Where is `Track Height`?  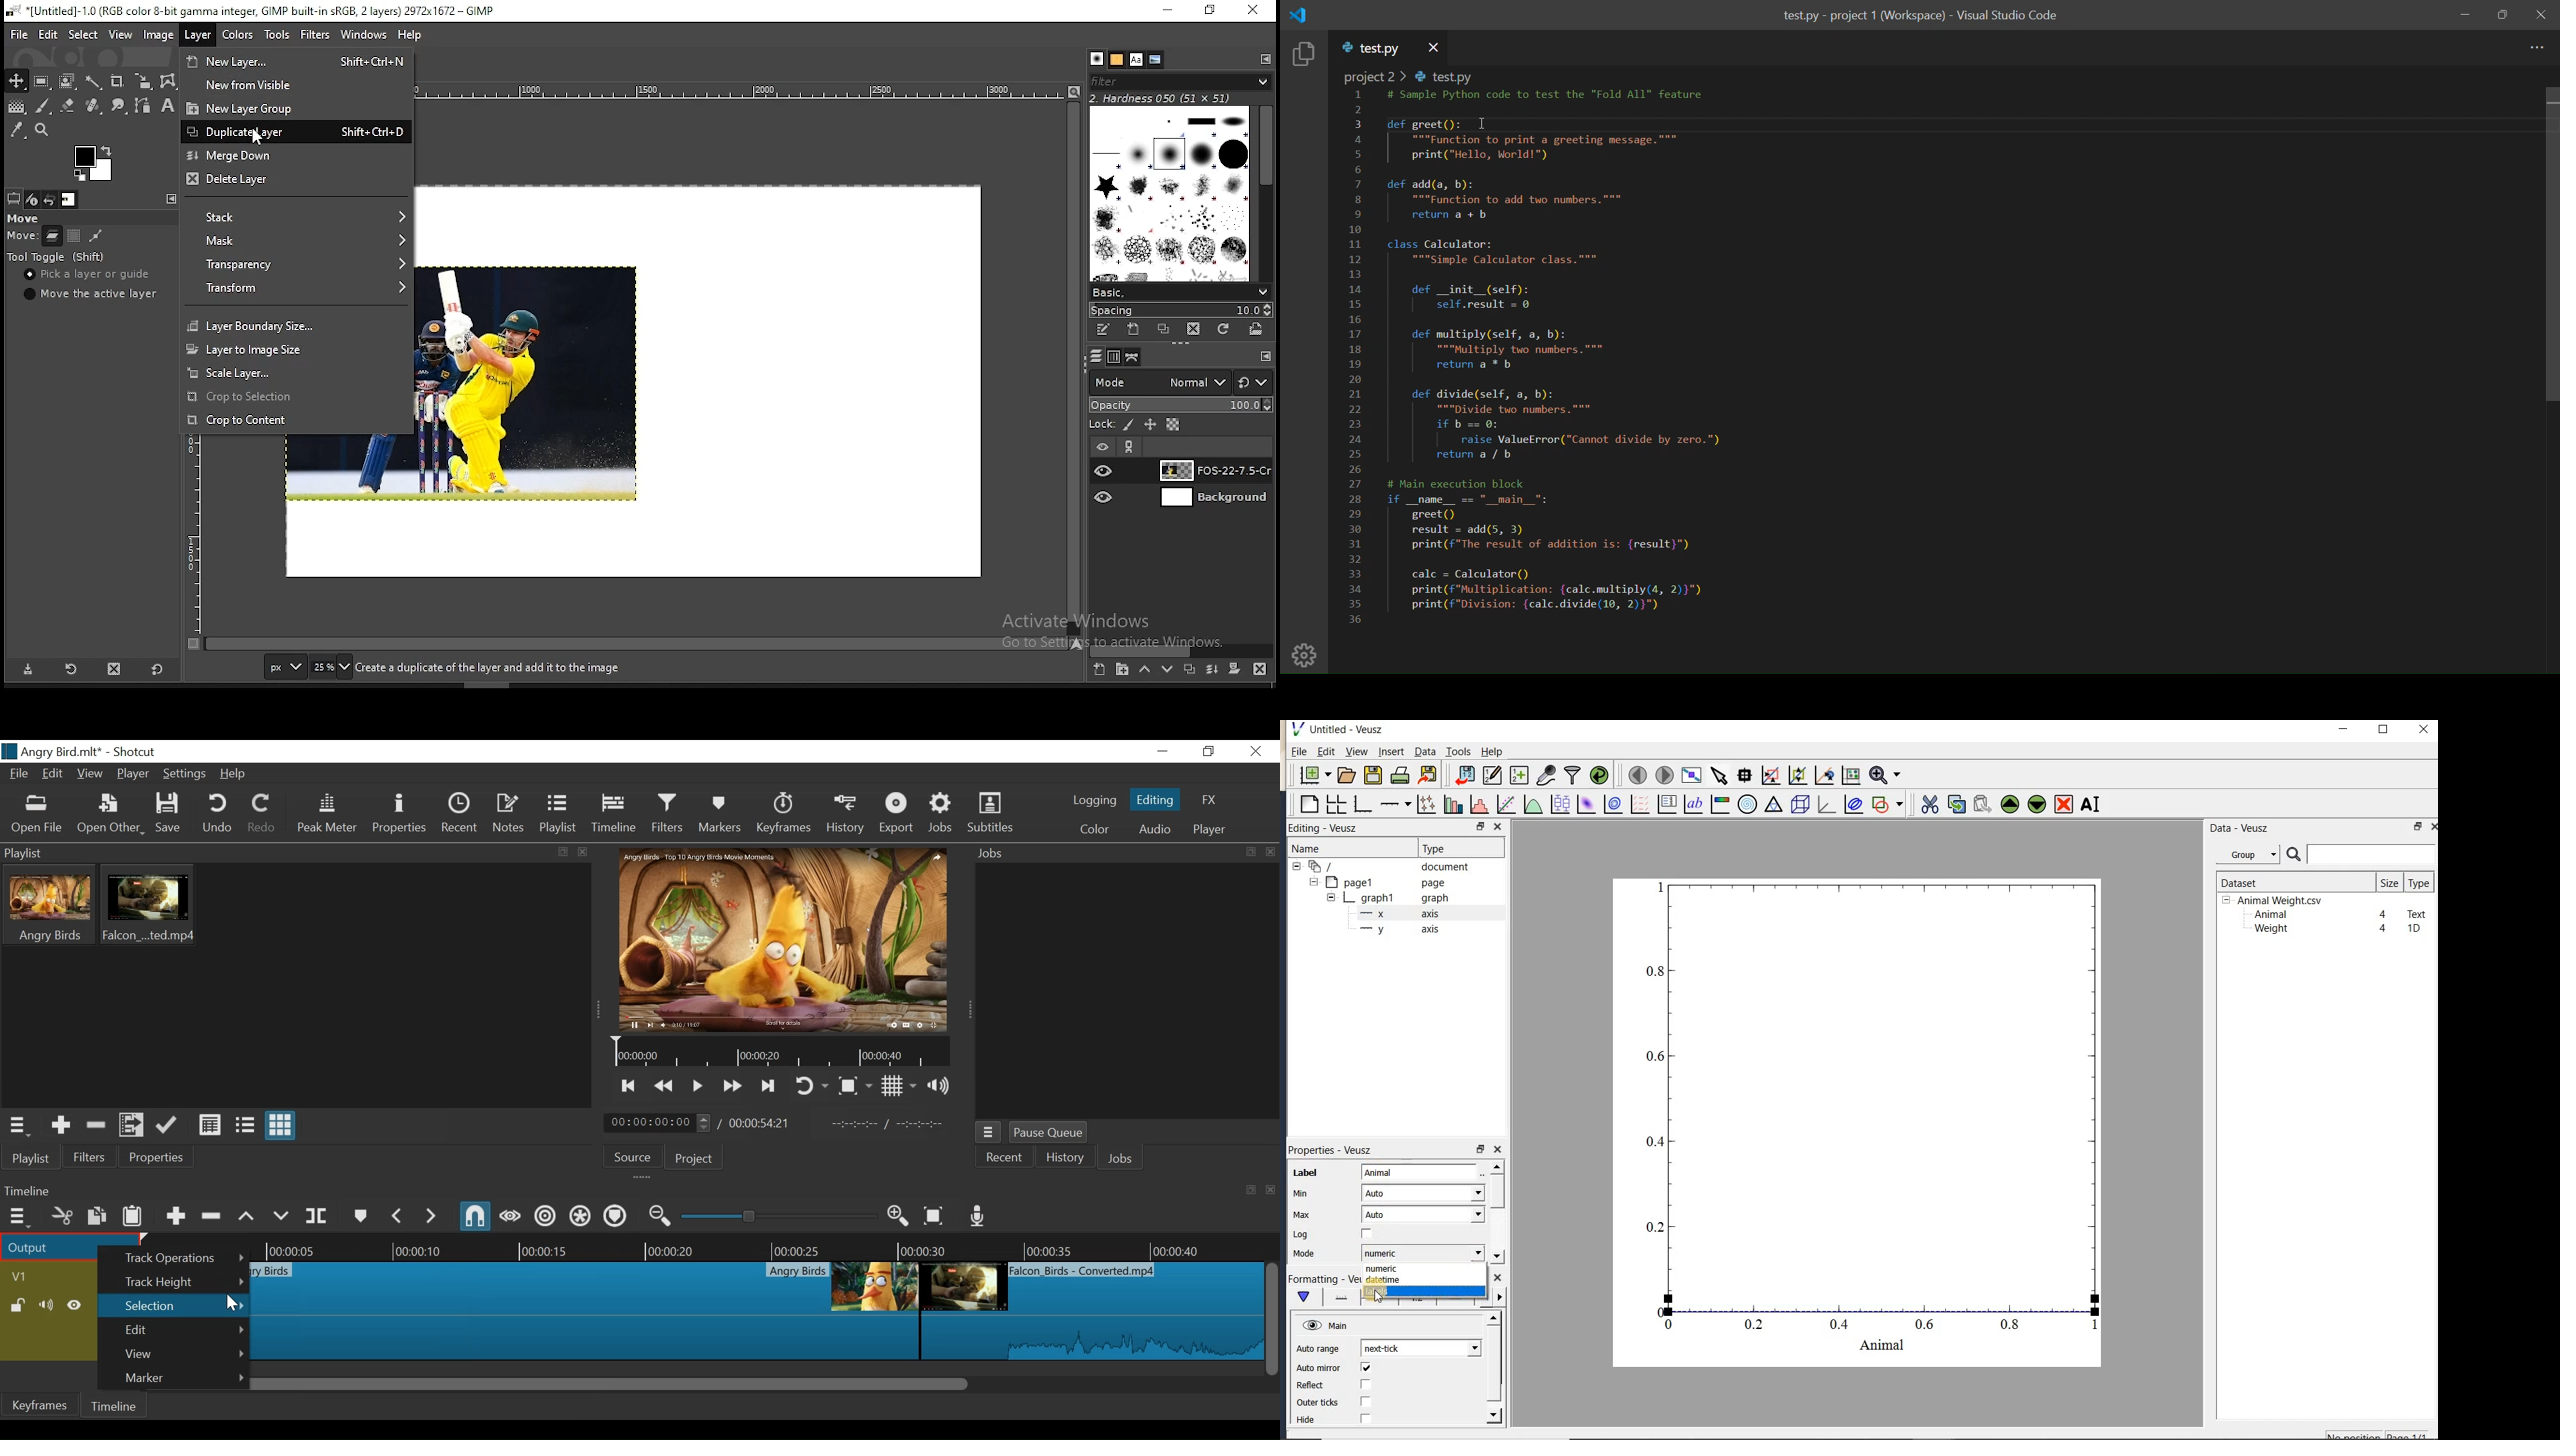 Track Height is located at coordinates (185, 1283).